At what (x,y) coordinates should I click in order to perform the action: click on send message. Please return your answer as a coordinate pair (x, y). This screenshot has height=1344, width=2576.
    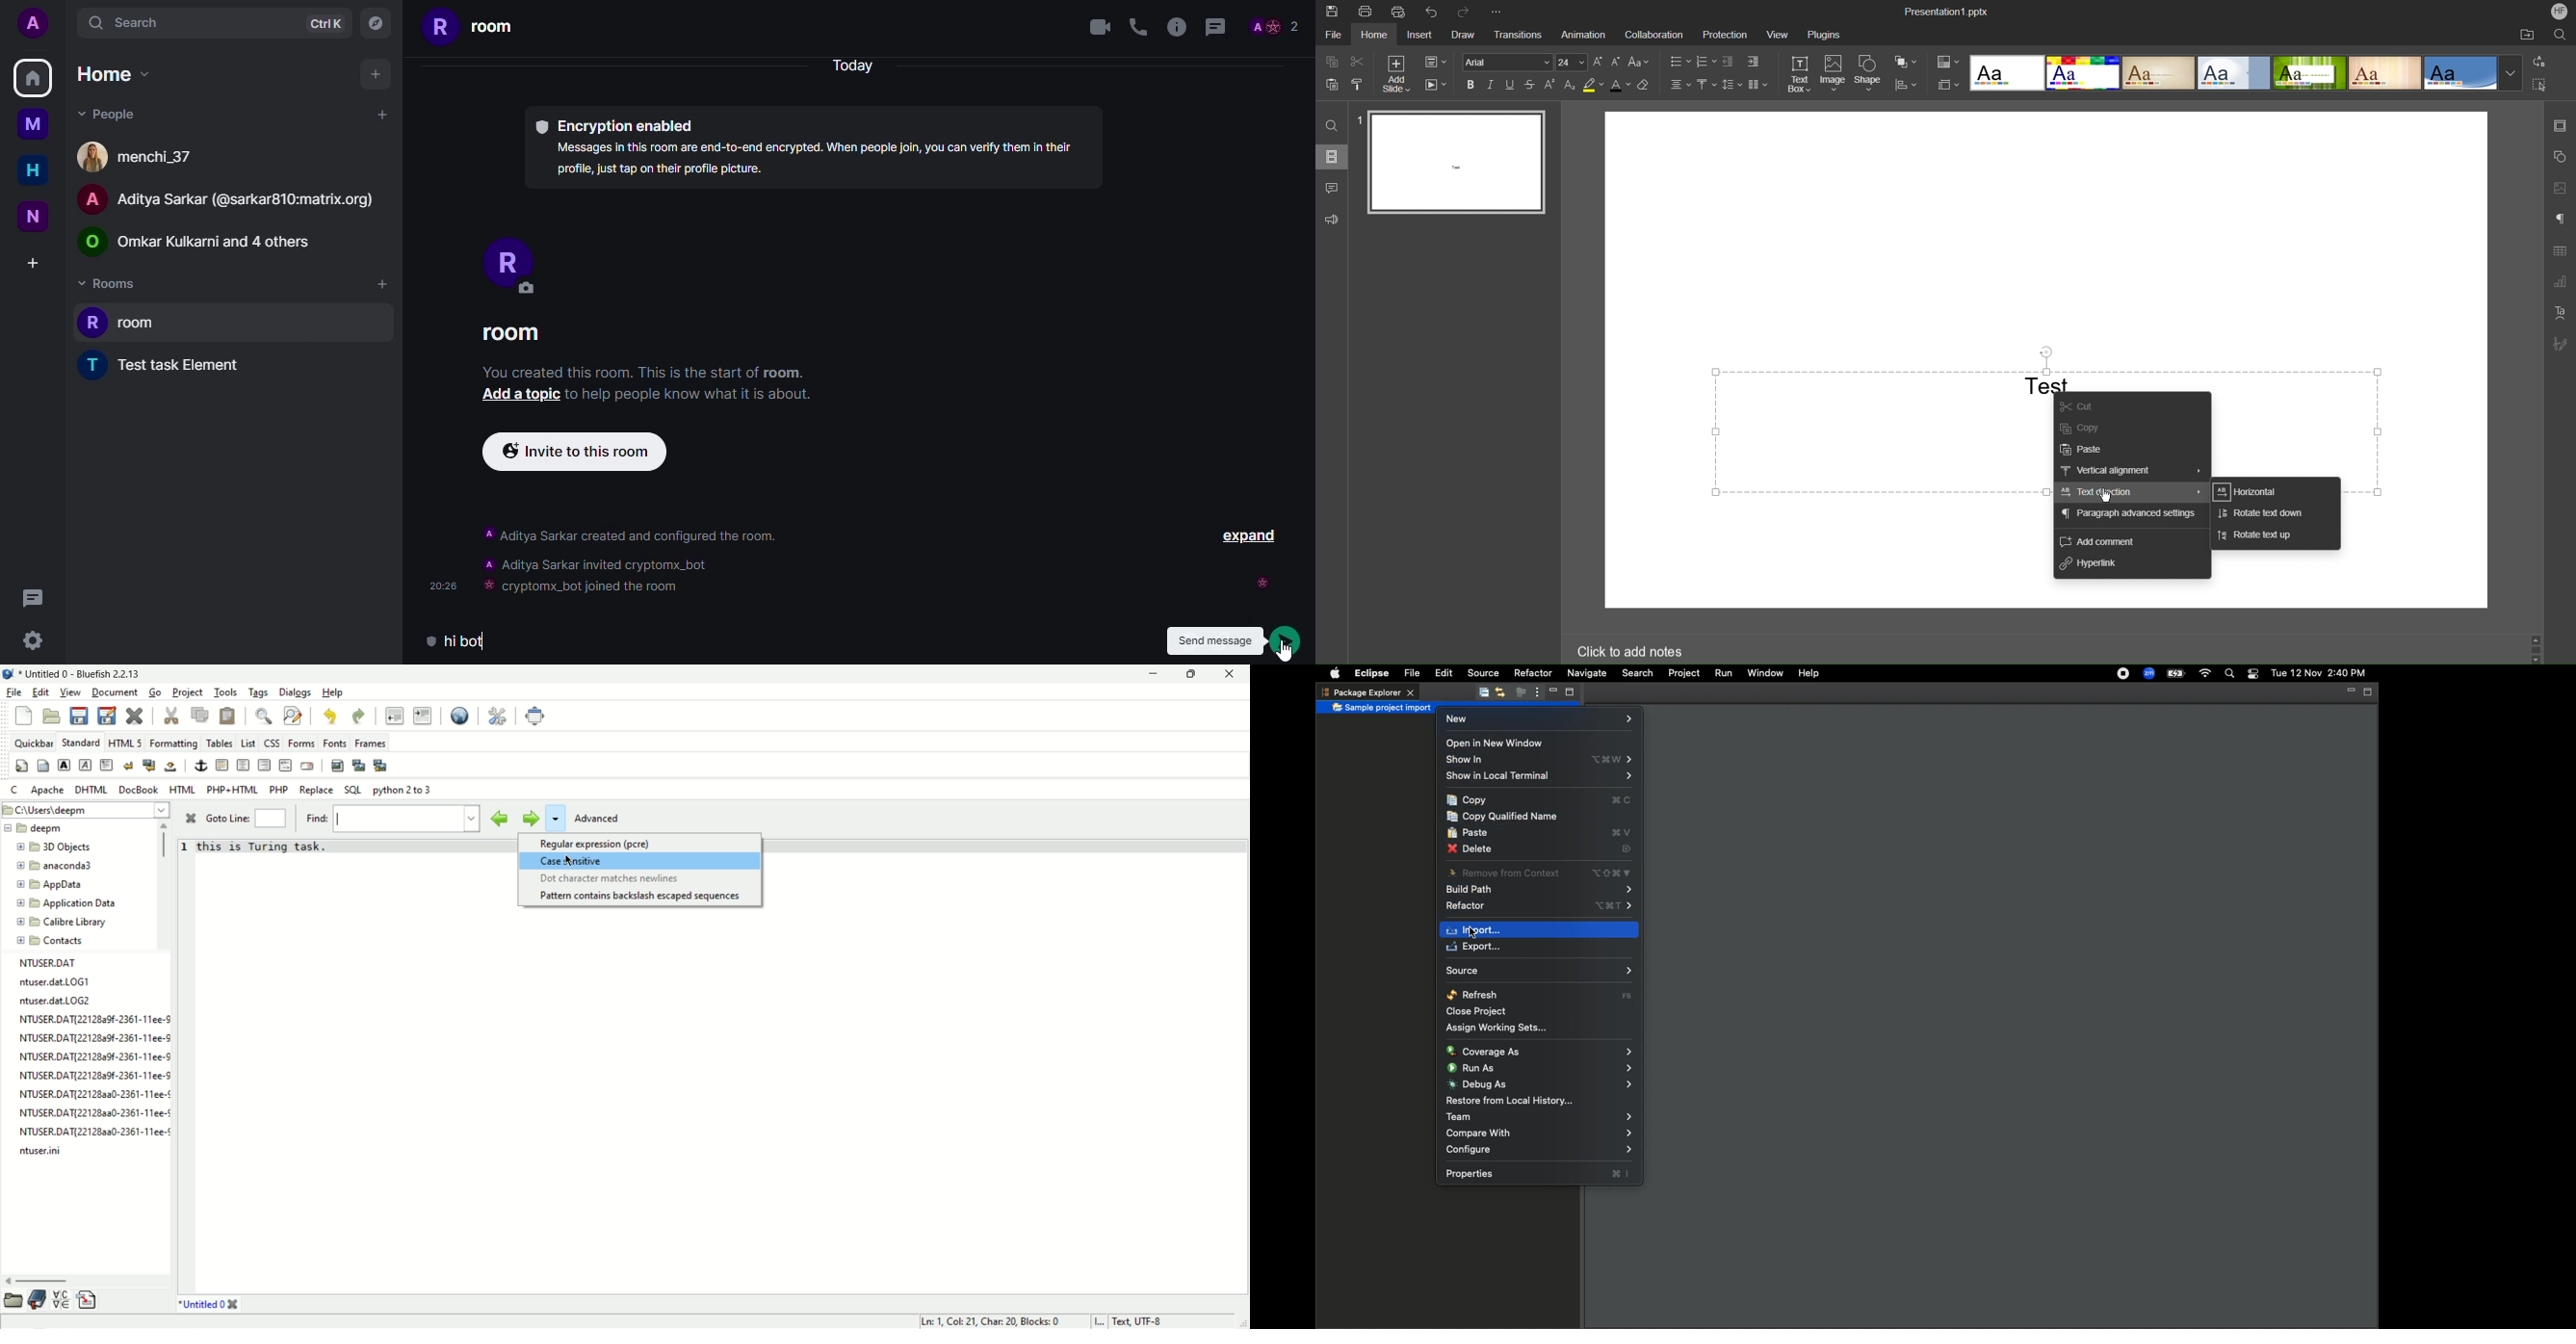
    Looking at the image, I should click on (1218, 640).